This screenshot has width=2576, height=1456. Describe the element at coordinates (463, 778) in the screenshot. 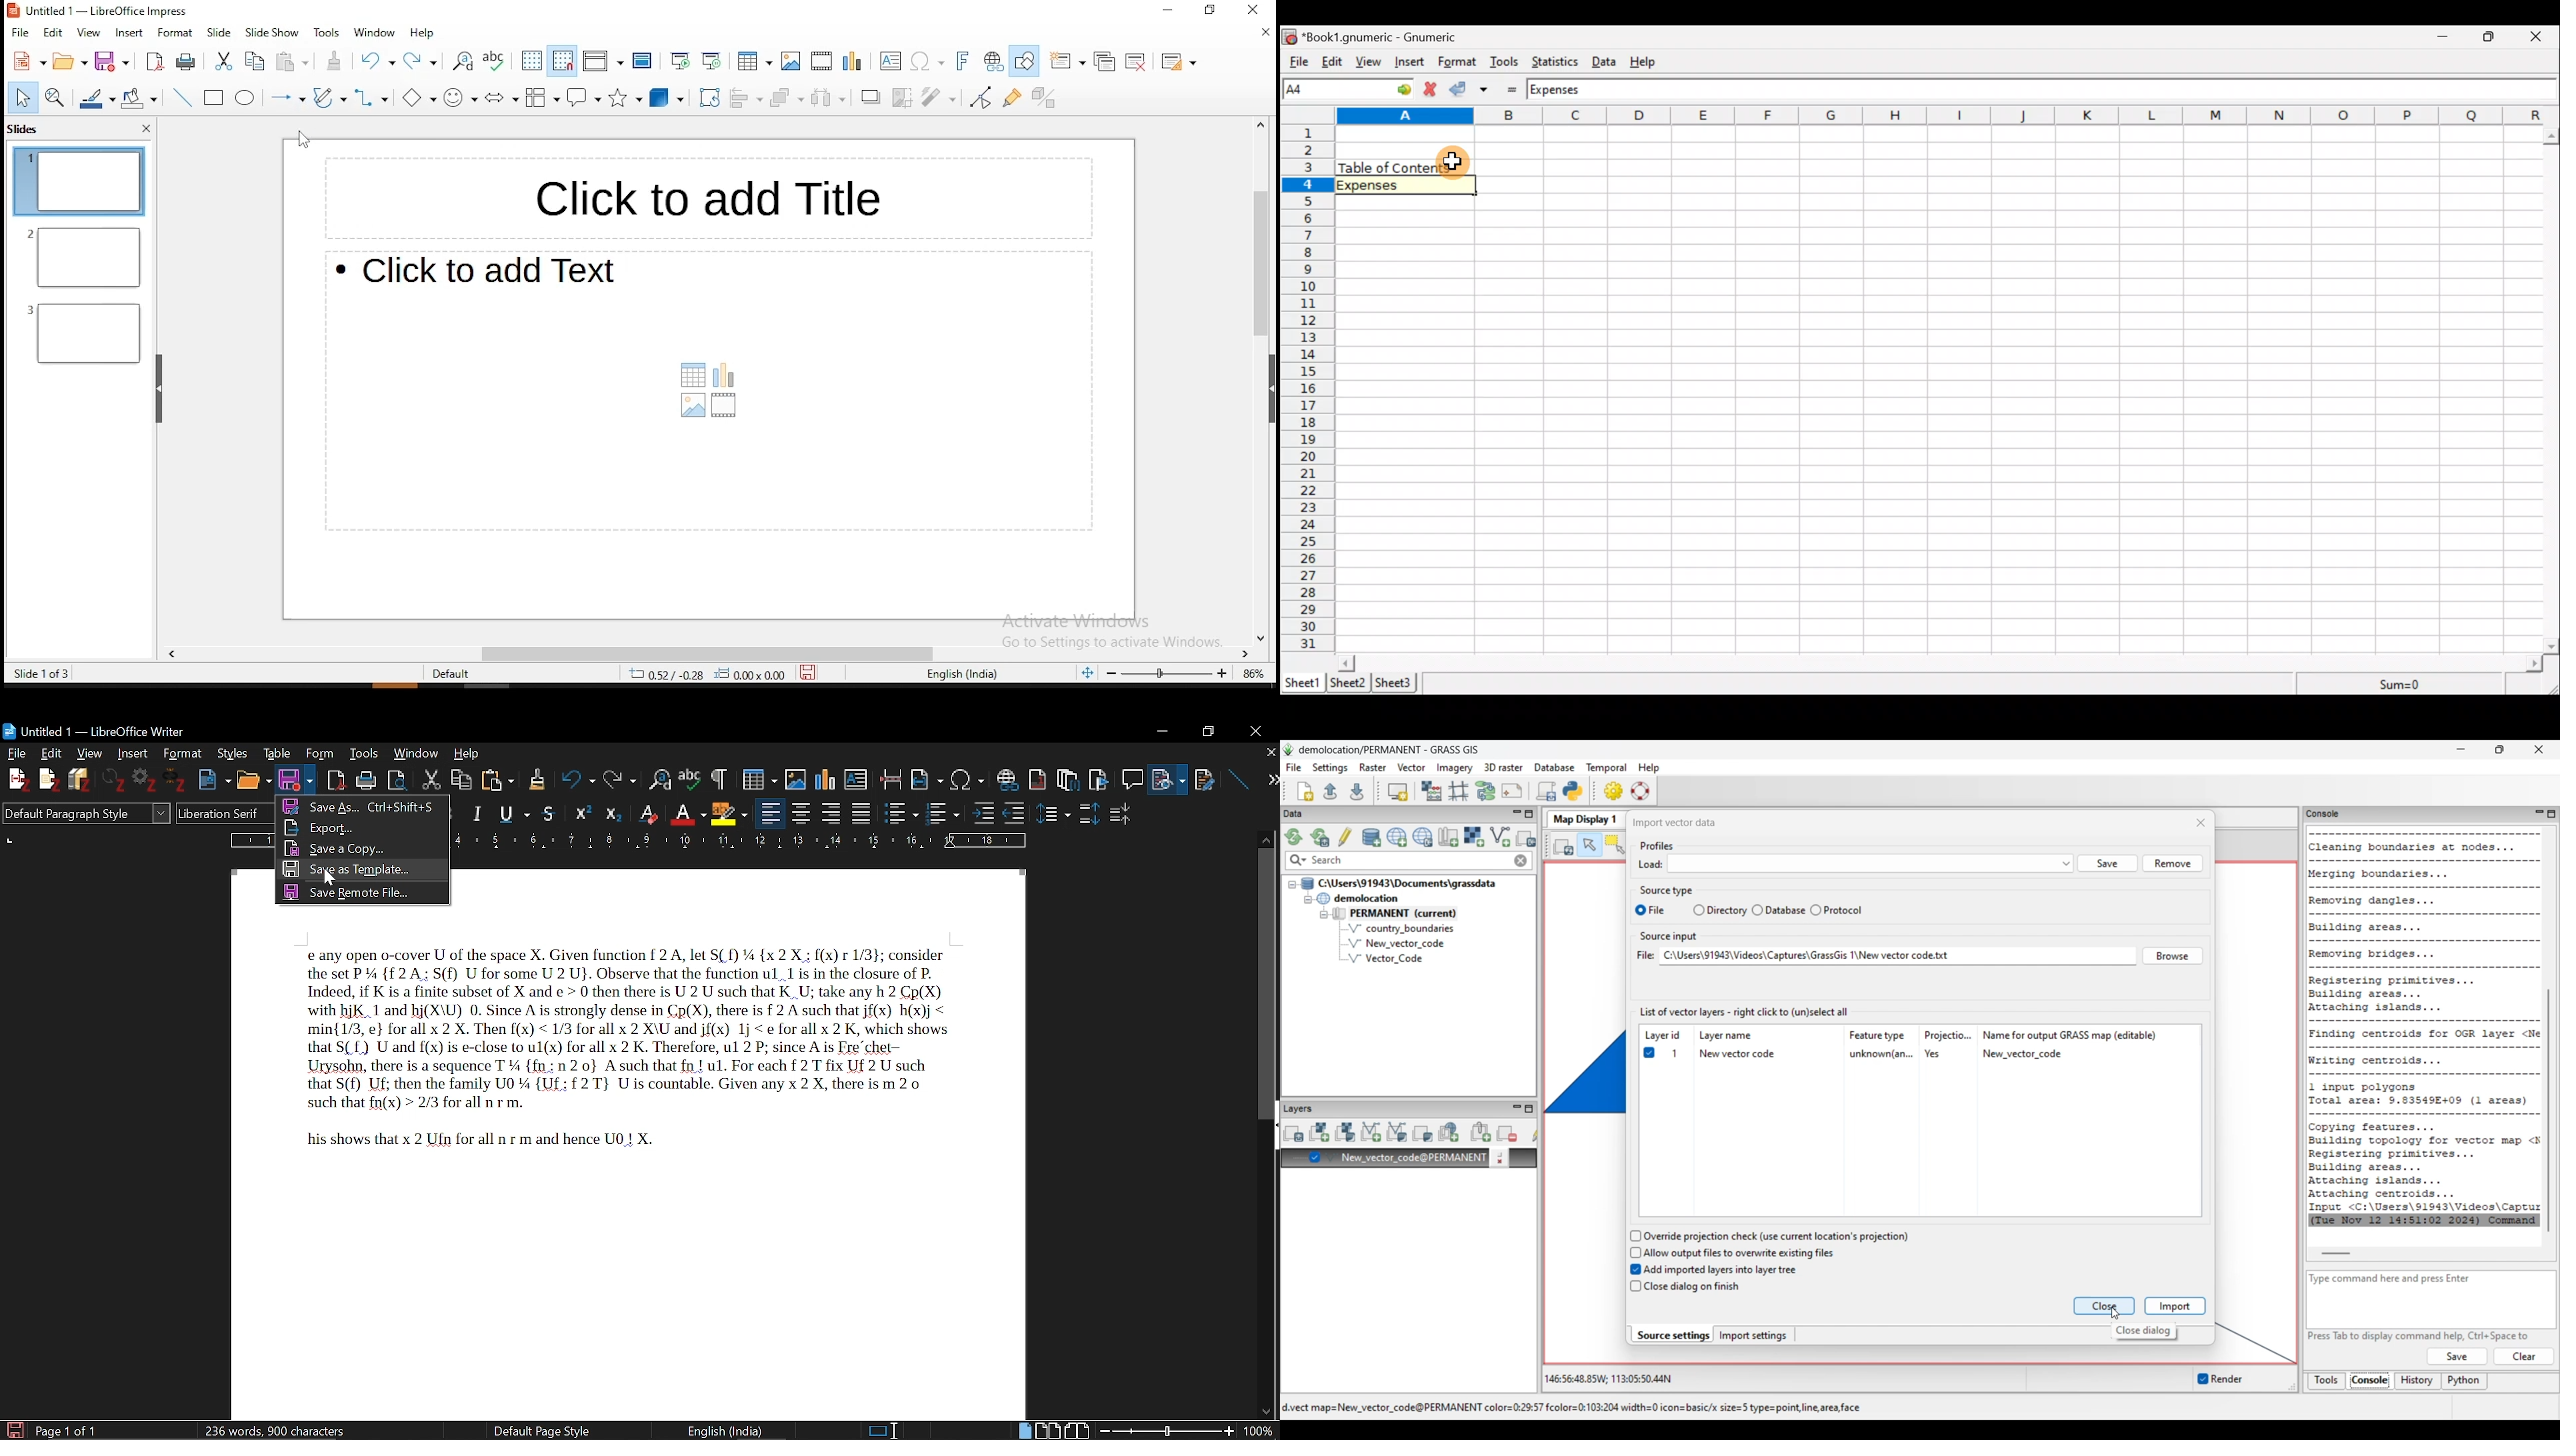

I see `Copy` at that location.